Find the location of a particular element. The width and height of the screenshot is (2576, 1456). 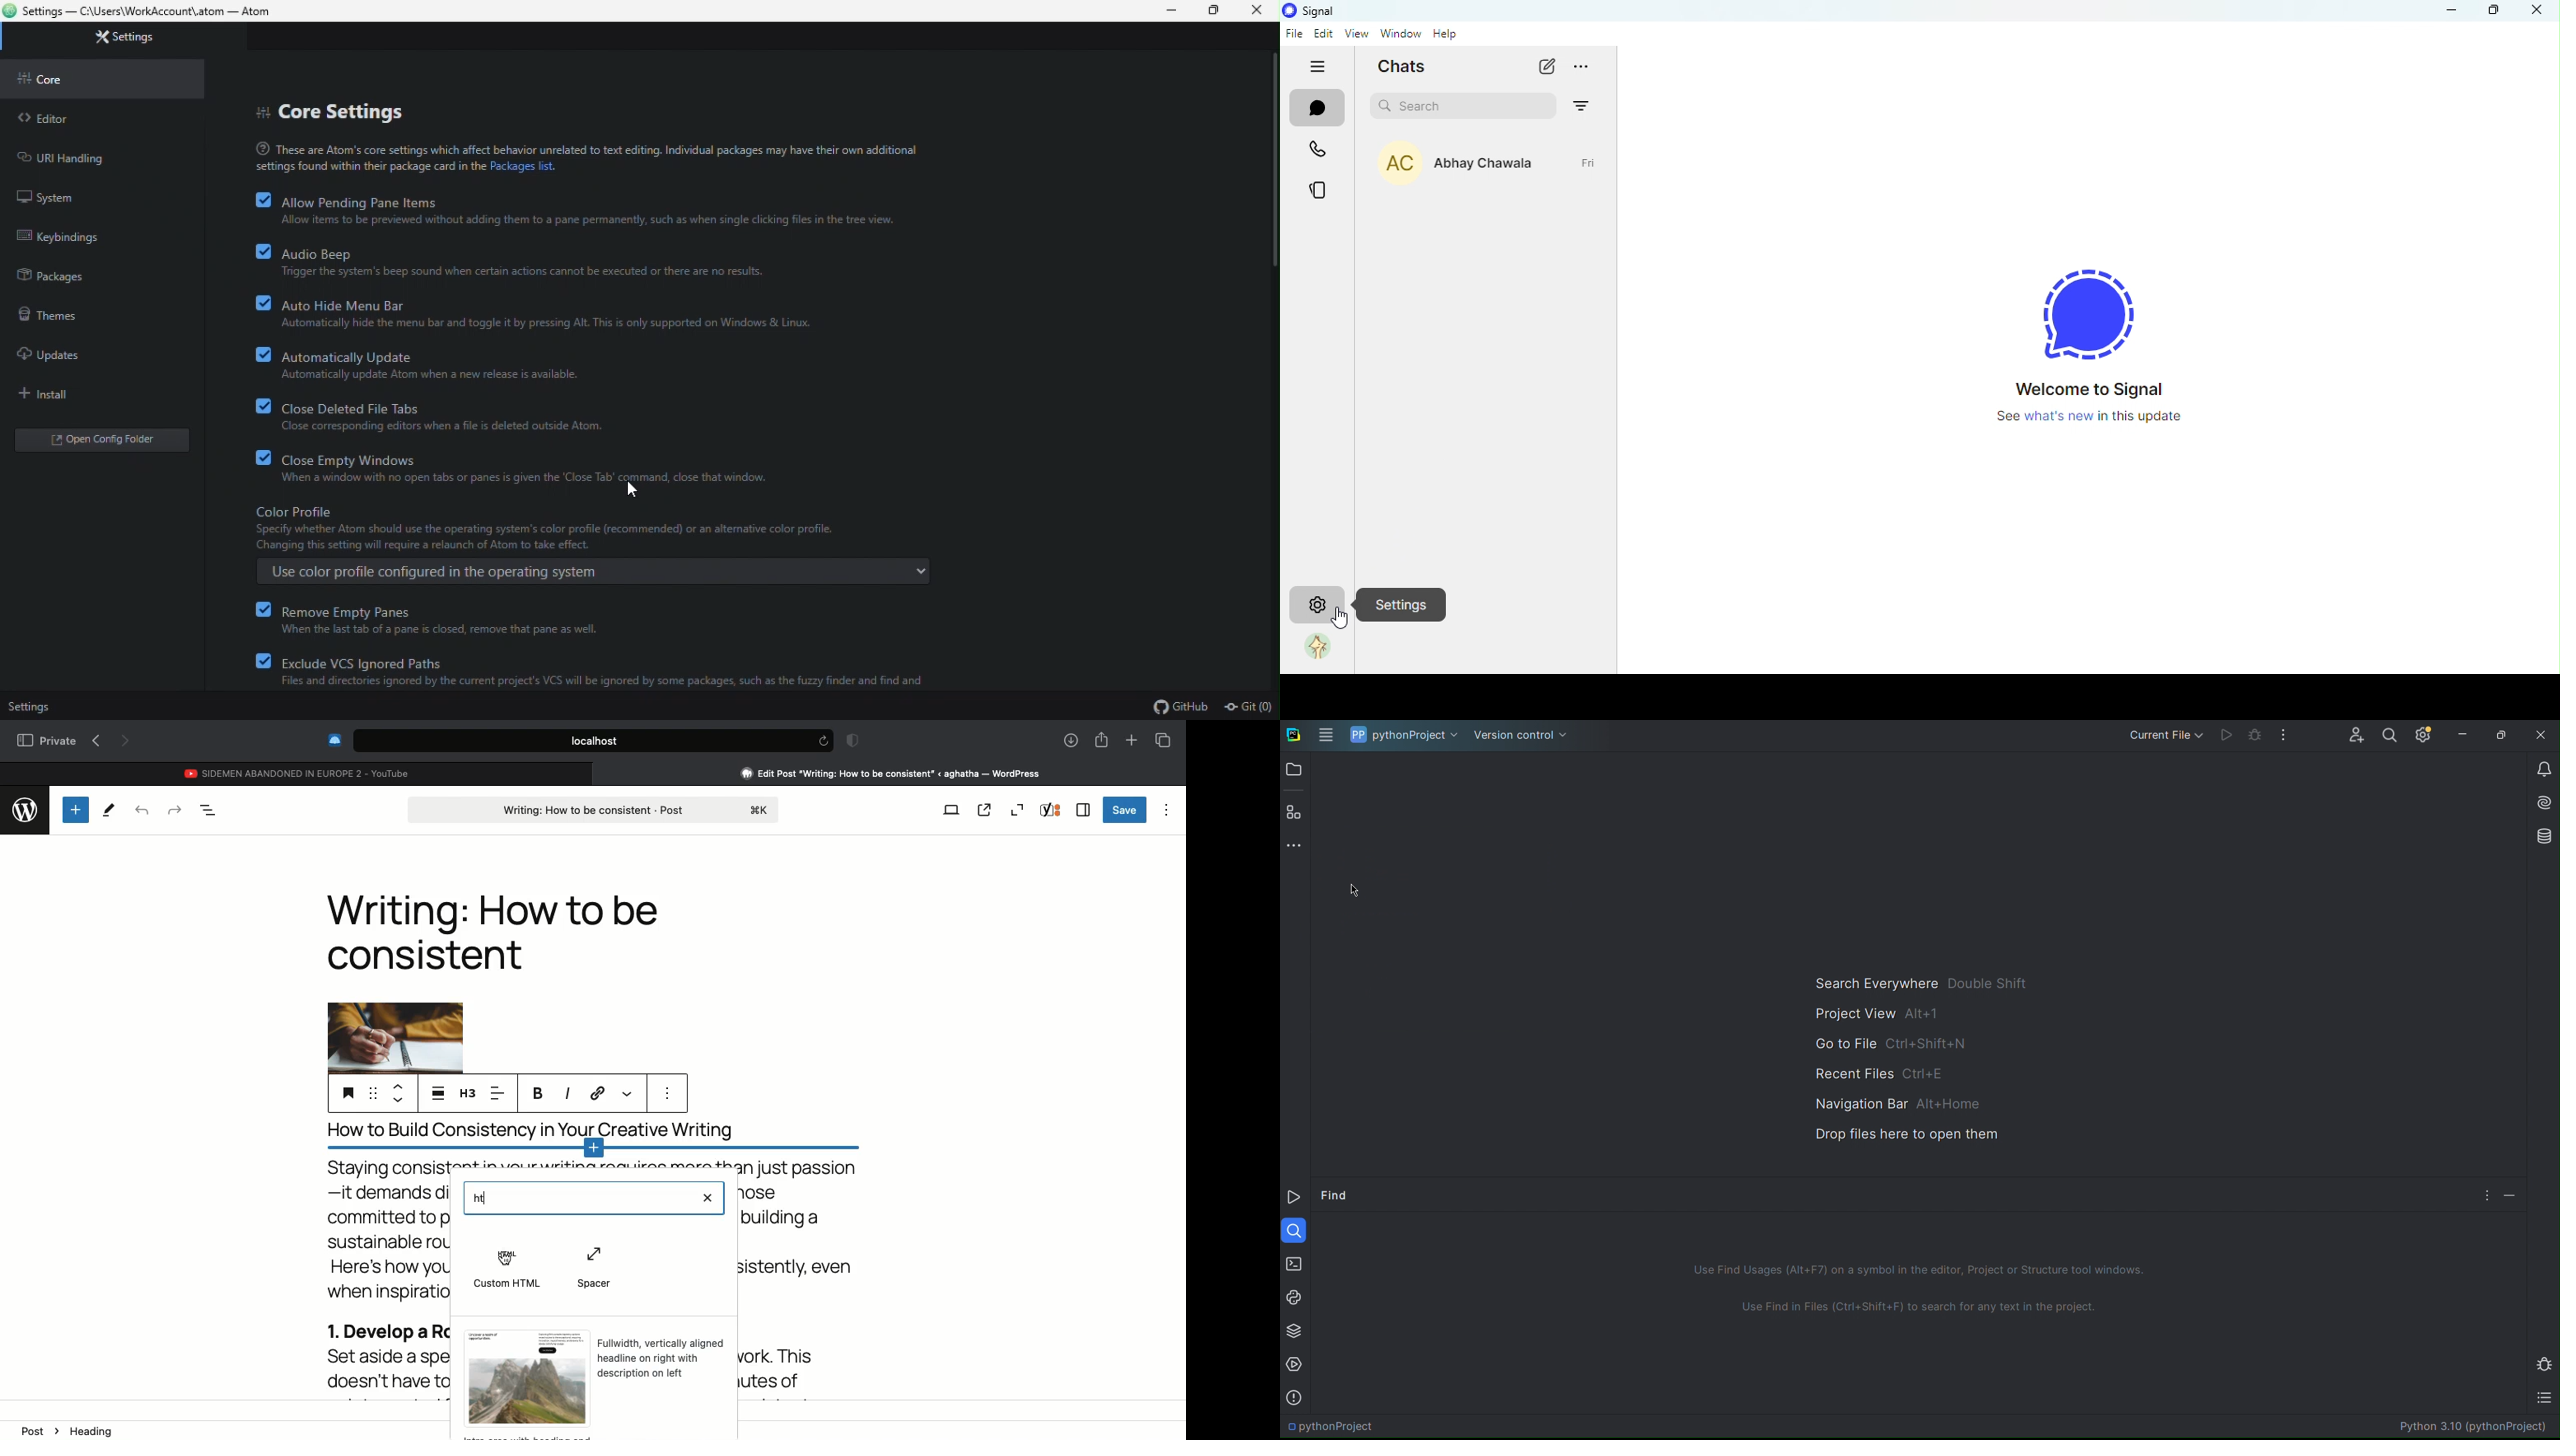

close is located at coordinates (2540, 13).